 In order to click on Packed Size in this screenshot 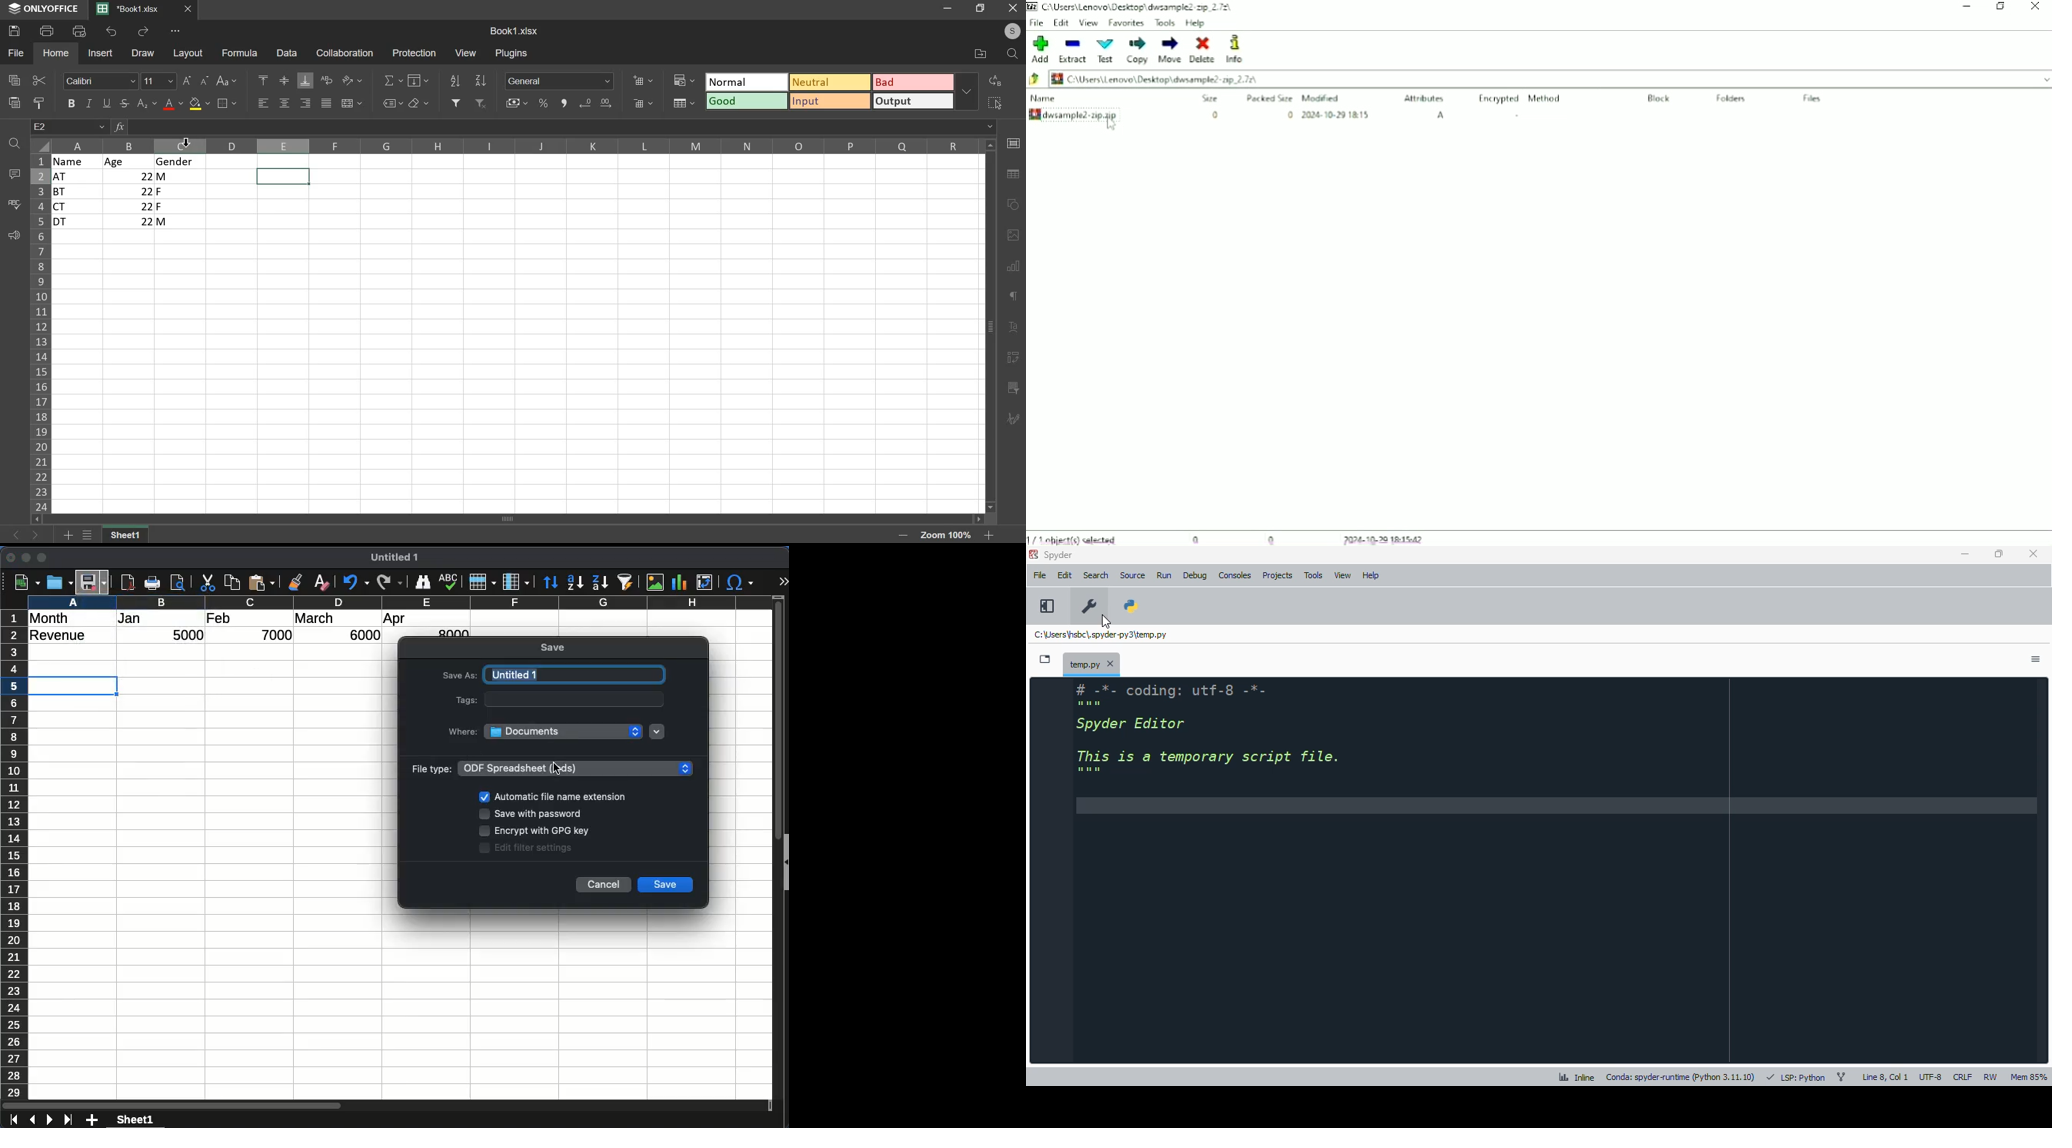, I will do `click(1270, 98)`.